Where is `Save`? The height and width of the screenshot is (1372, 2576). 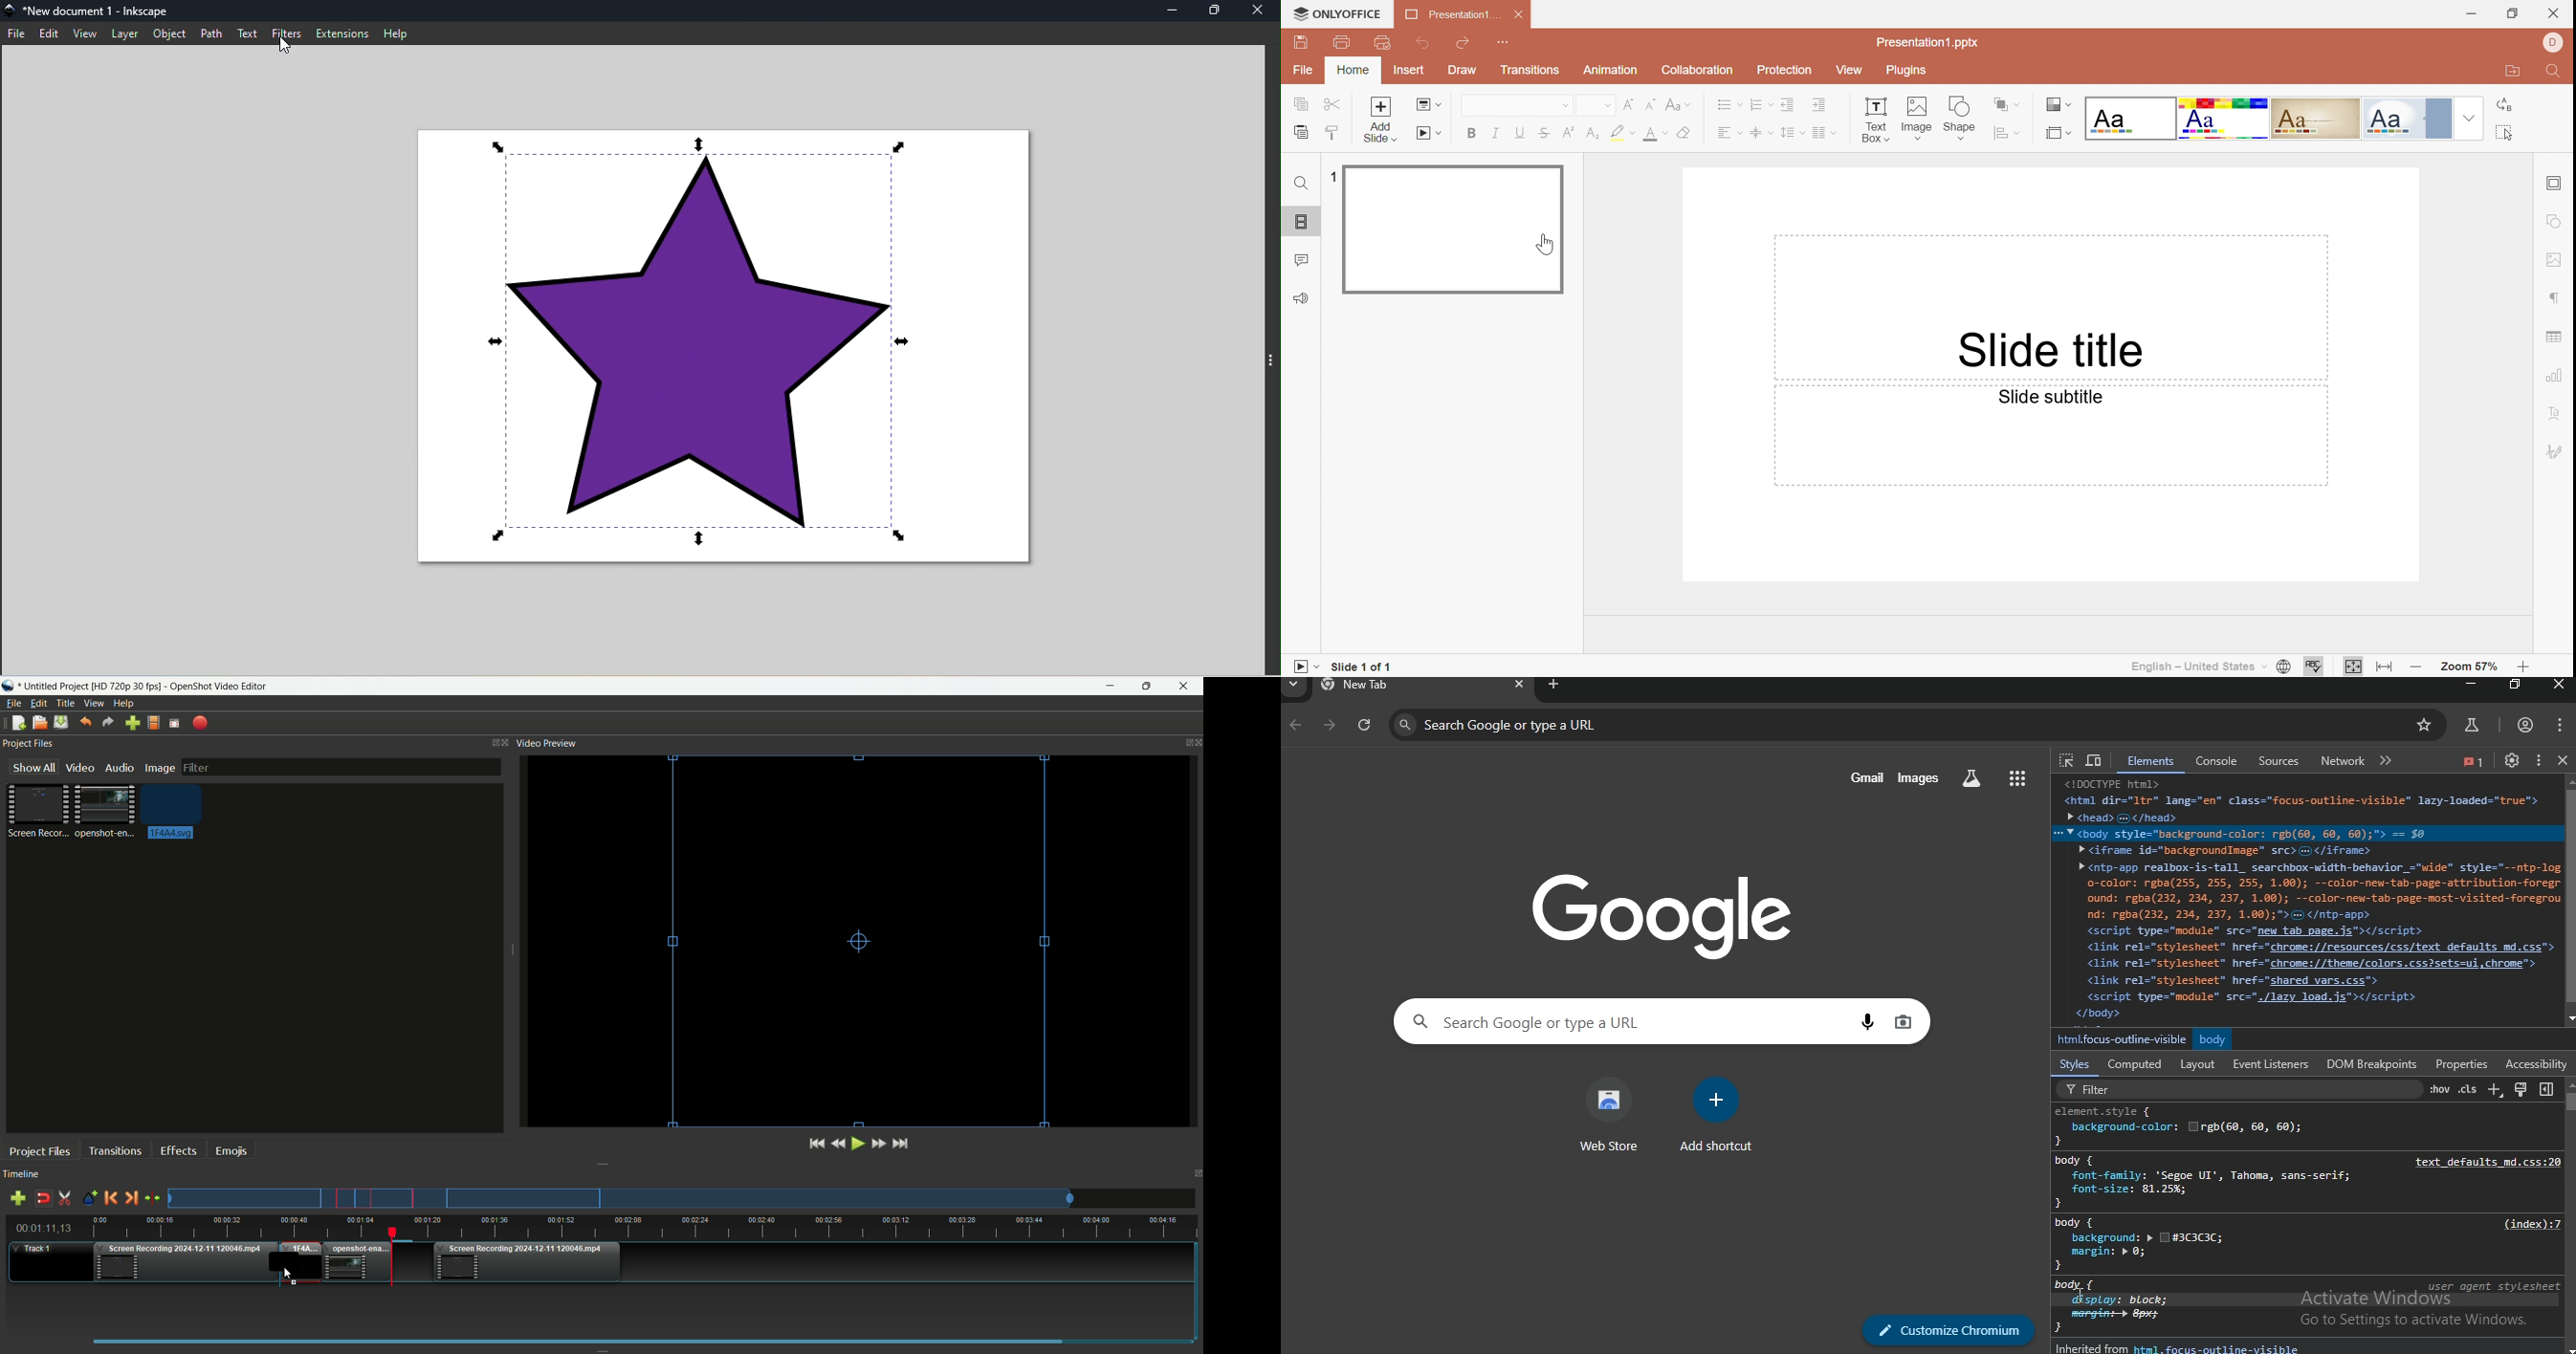 Save is located at coordinates (1303, 42).